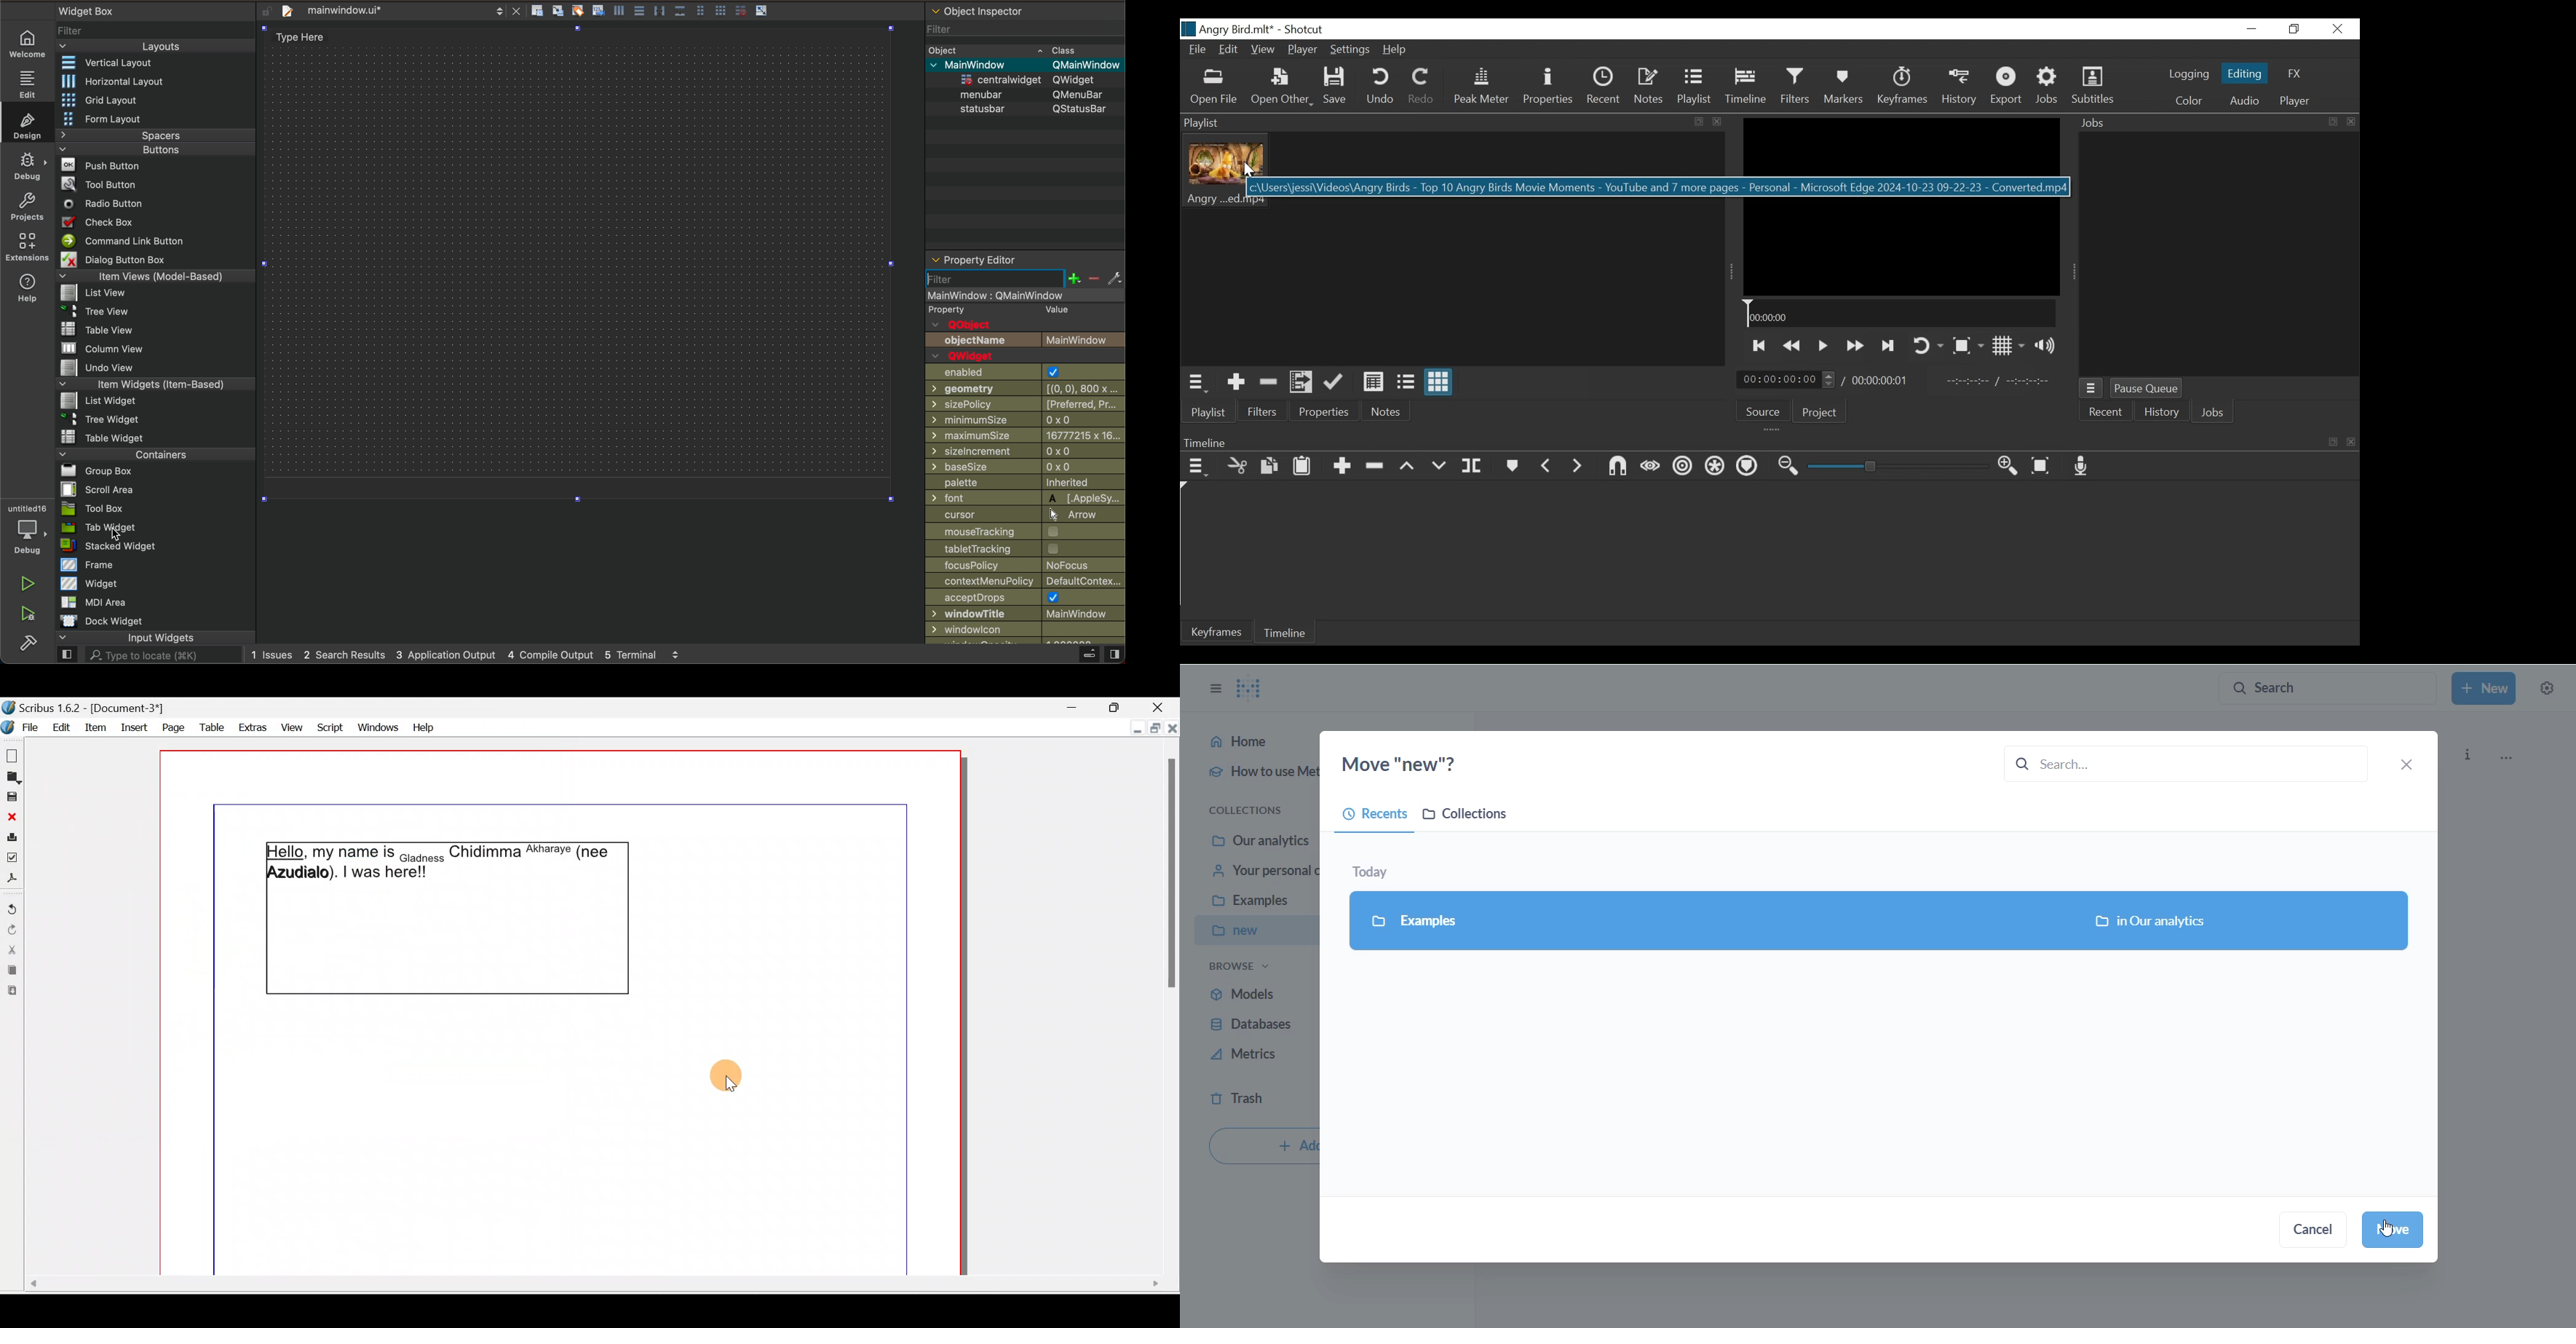  Describe the element at coordinates (106, 510) in the screenshot. I see `Tool Box` at that location.